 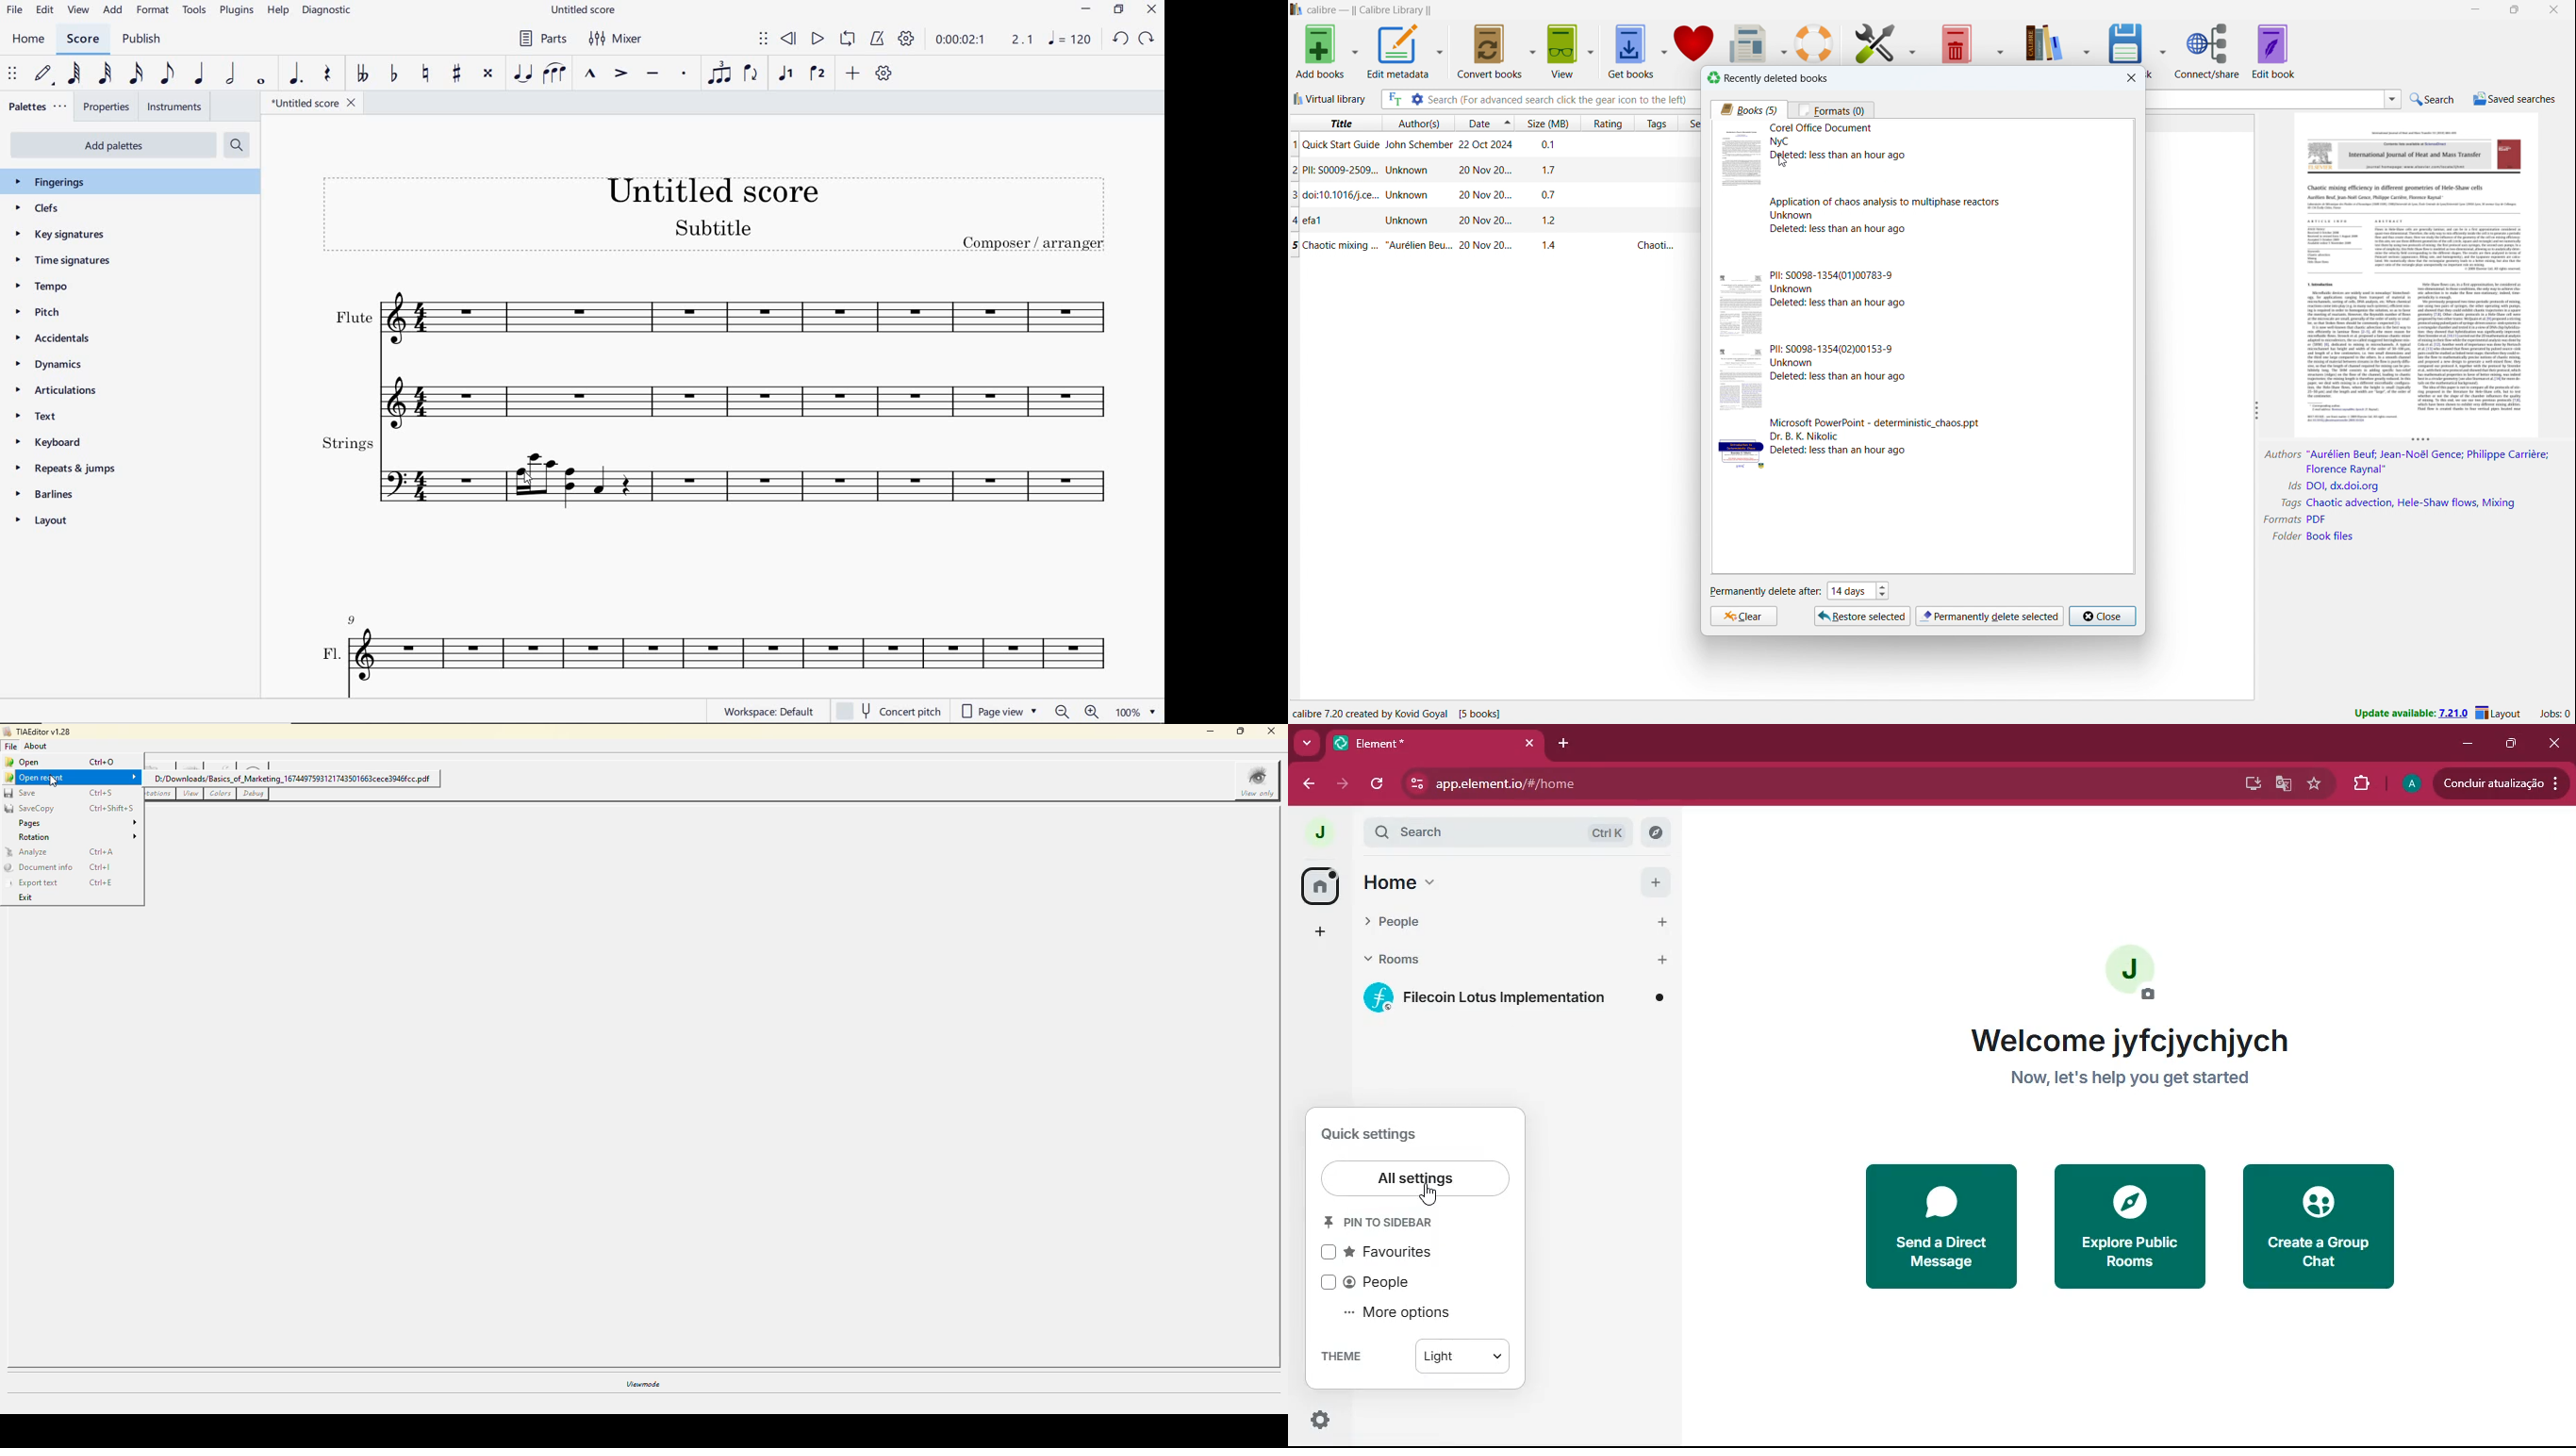 What do you see at coordinates (620, 74) in the screenshot?
I see `accent` at bounding box center [620, 74].